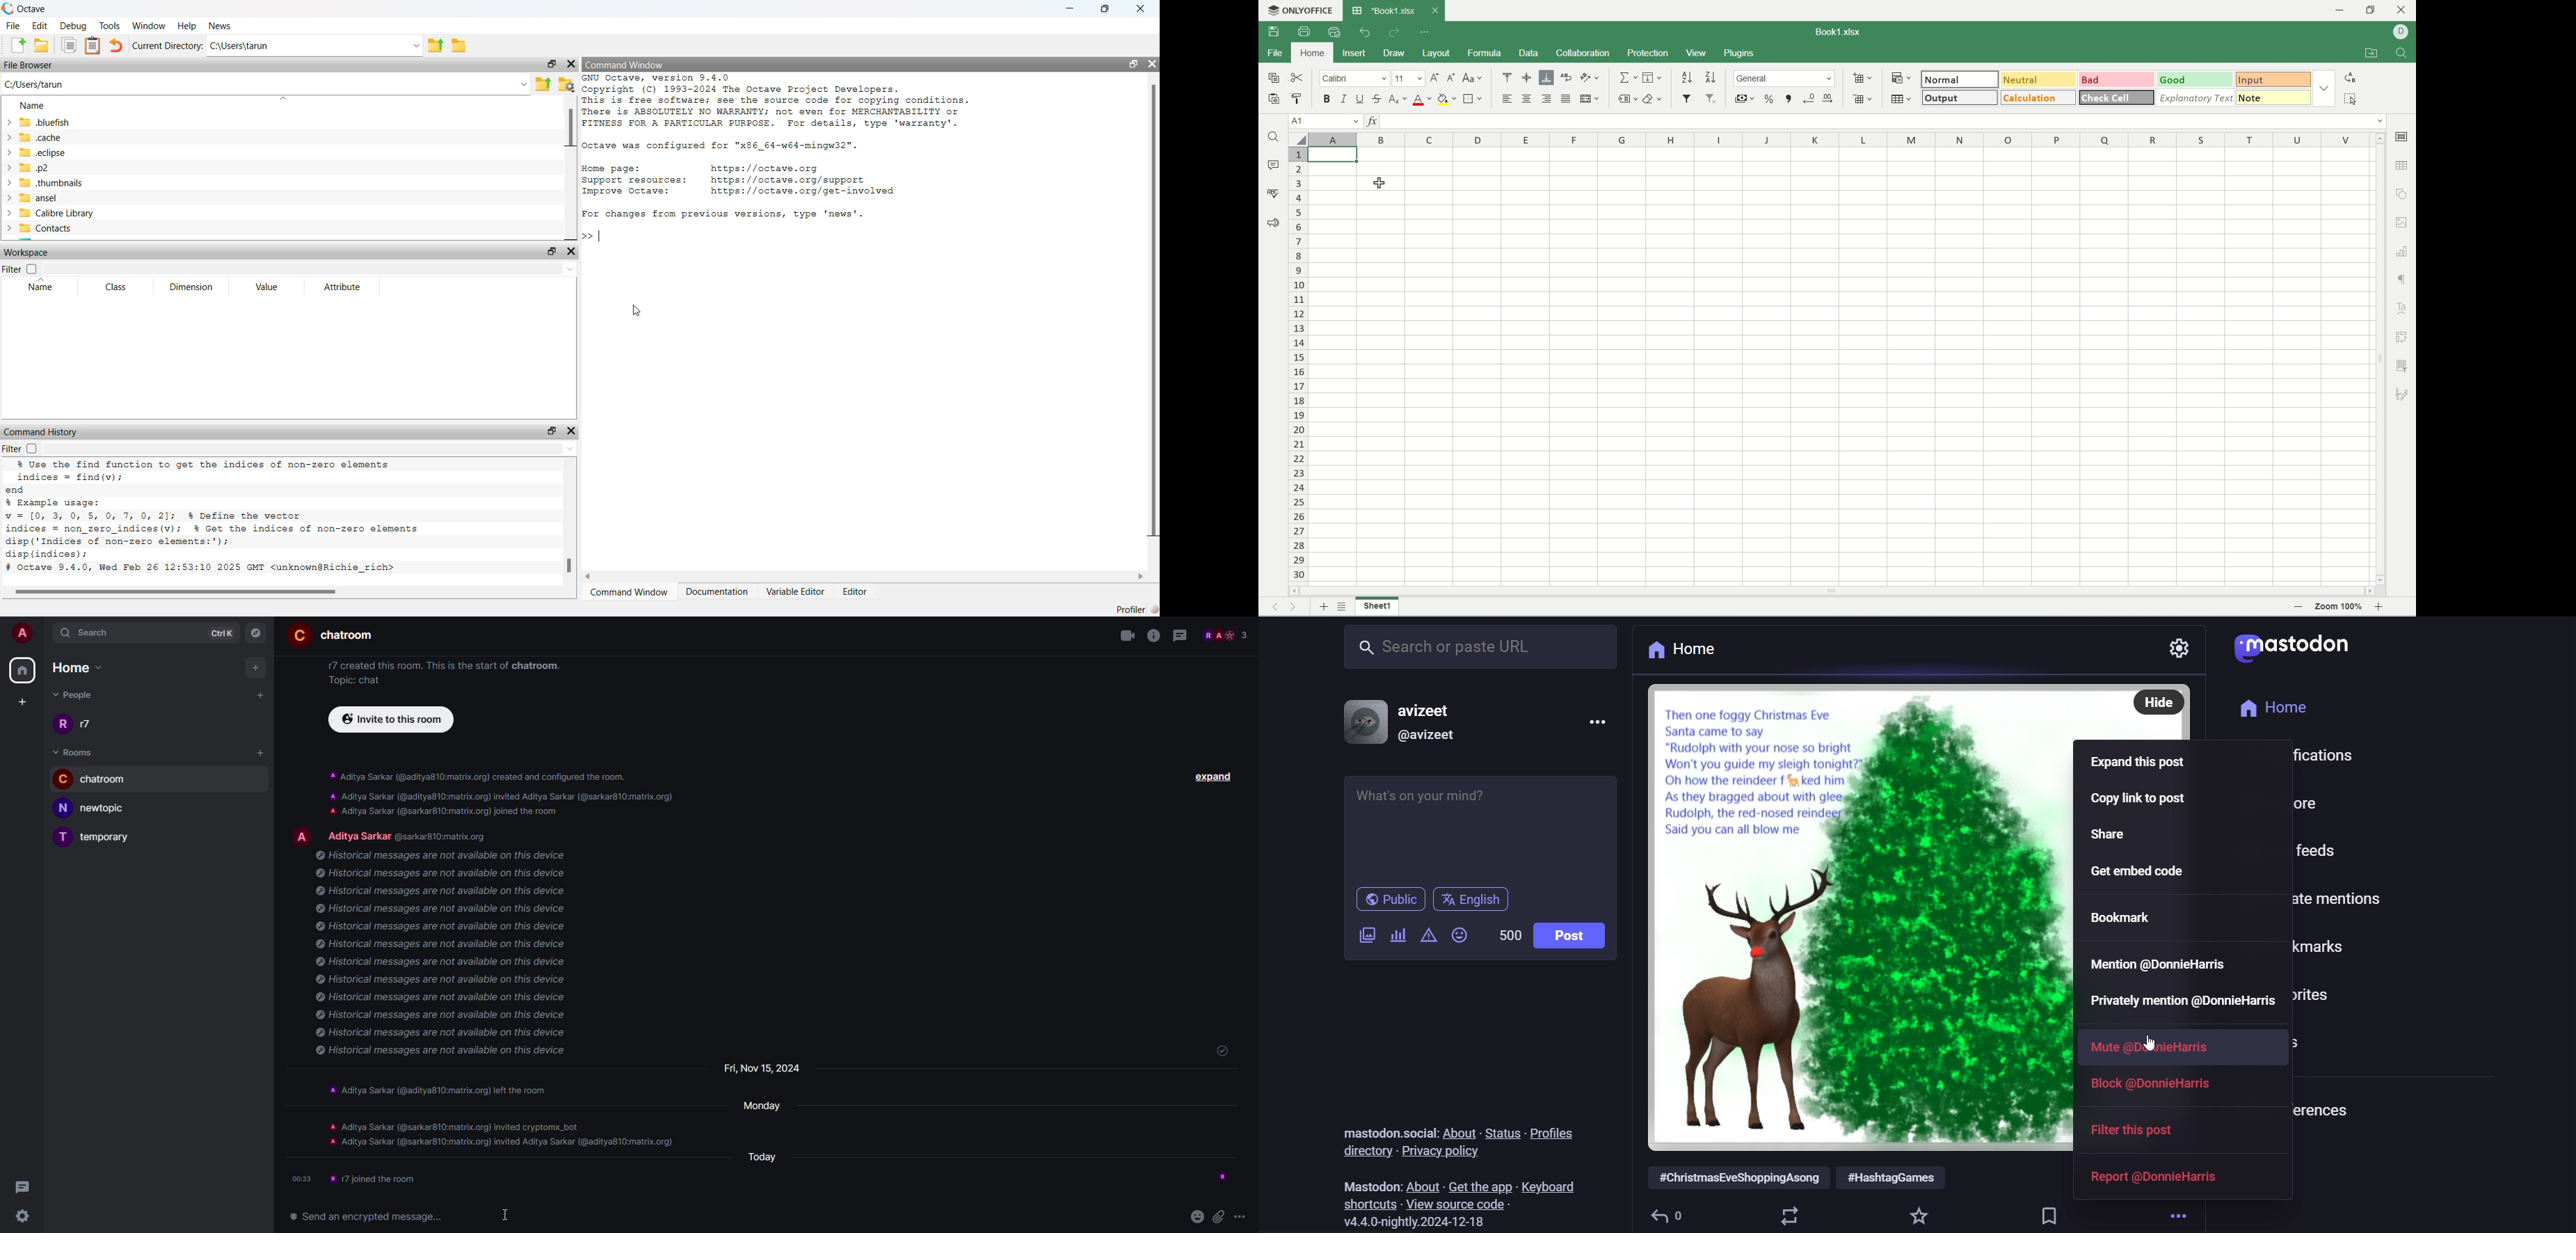 Image resolution: width=2576 pixels, height=1260 pixels. I want to click on Documentation, so click(717, 595).